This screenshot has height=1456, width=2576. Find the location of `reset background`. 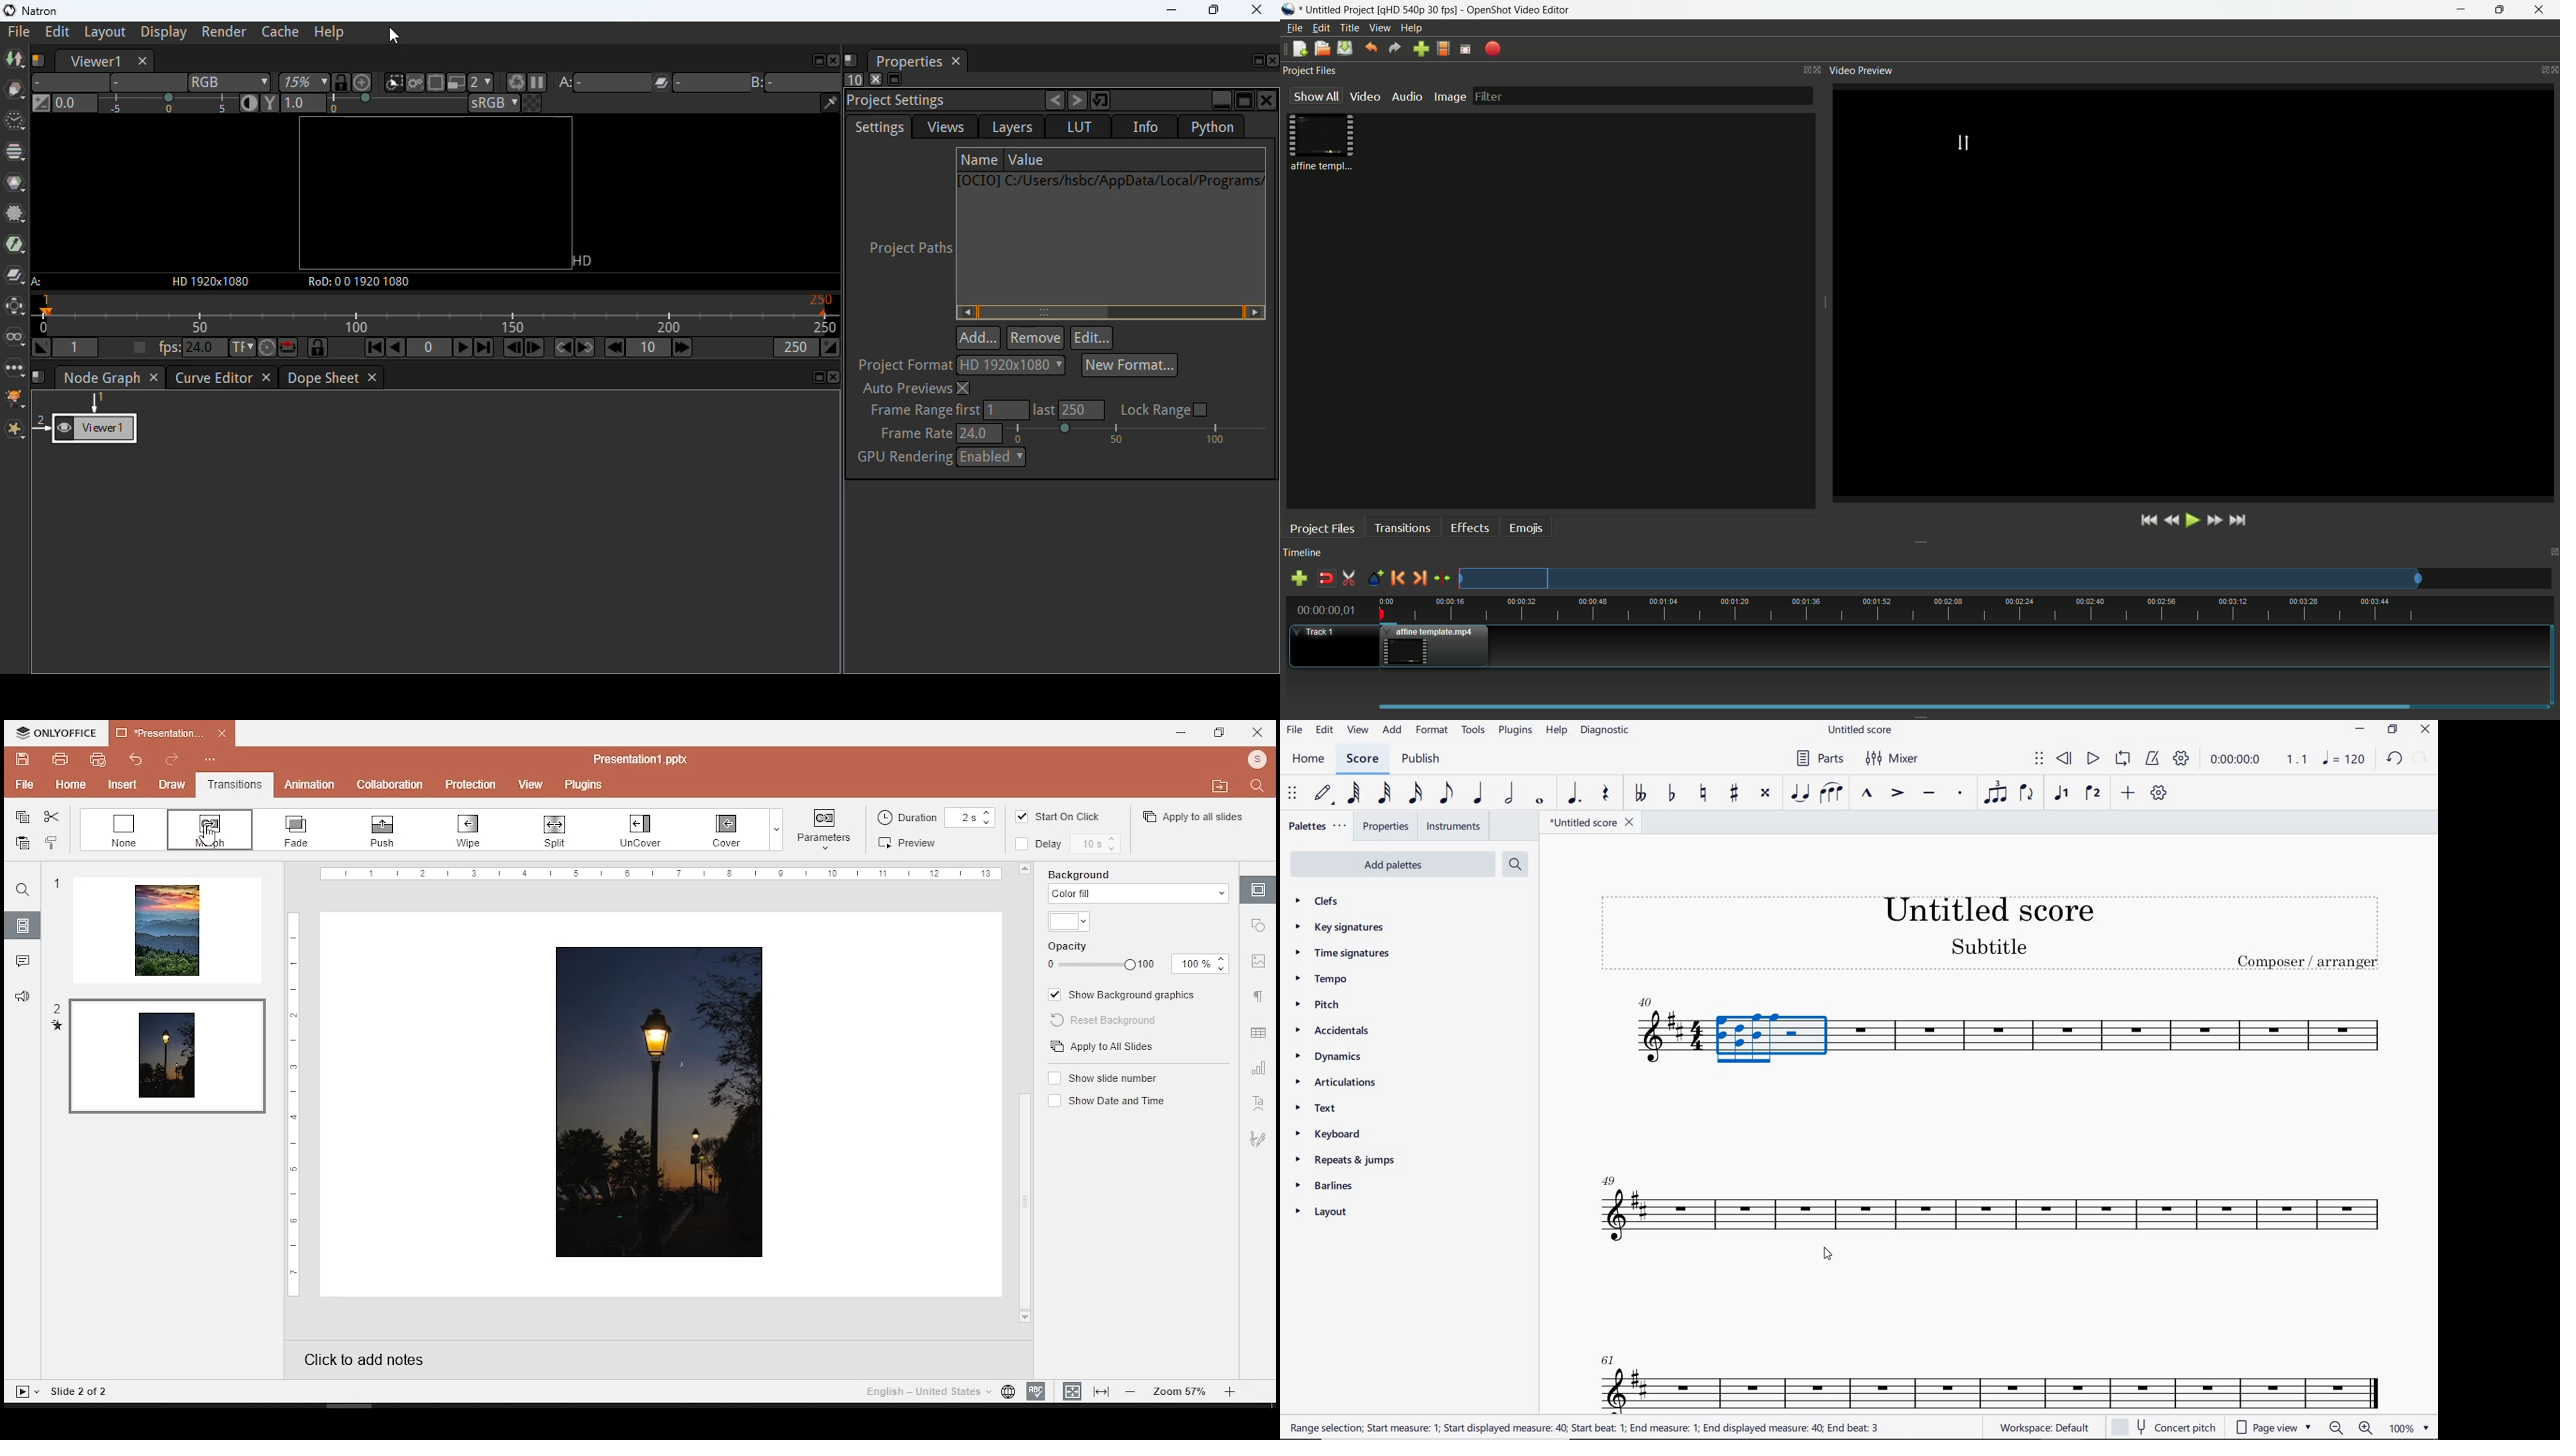

reset background is located at coordinates (1111, 1021).